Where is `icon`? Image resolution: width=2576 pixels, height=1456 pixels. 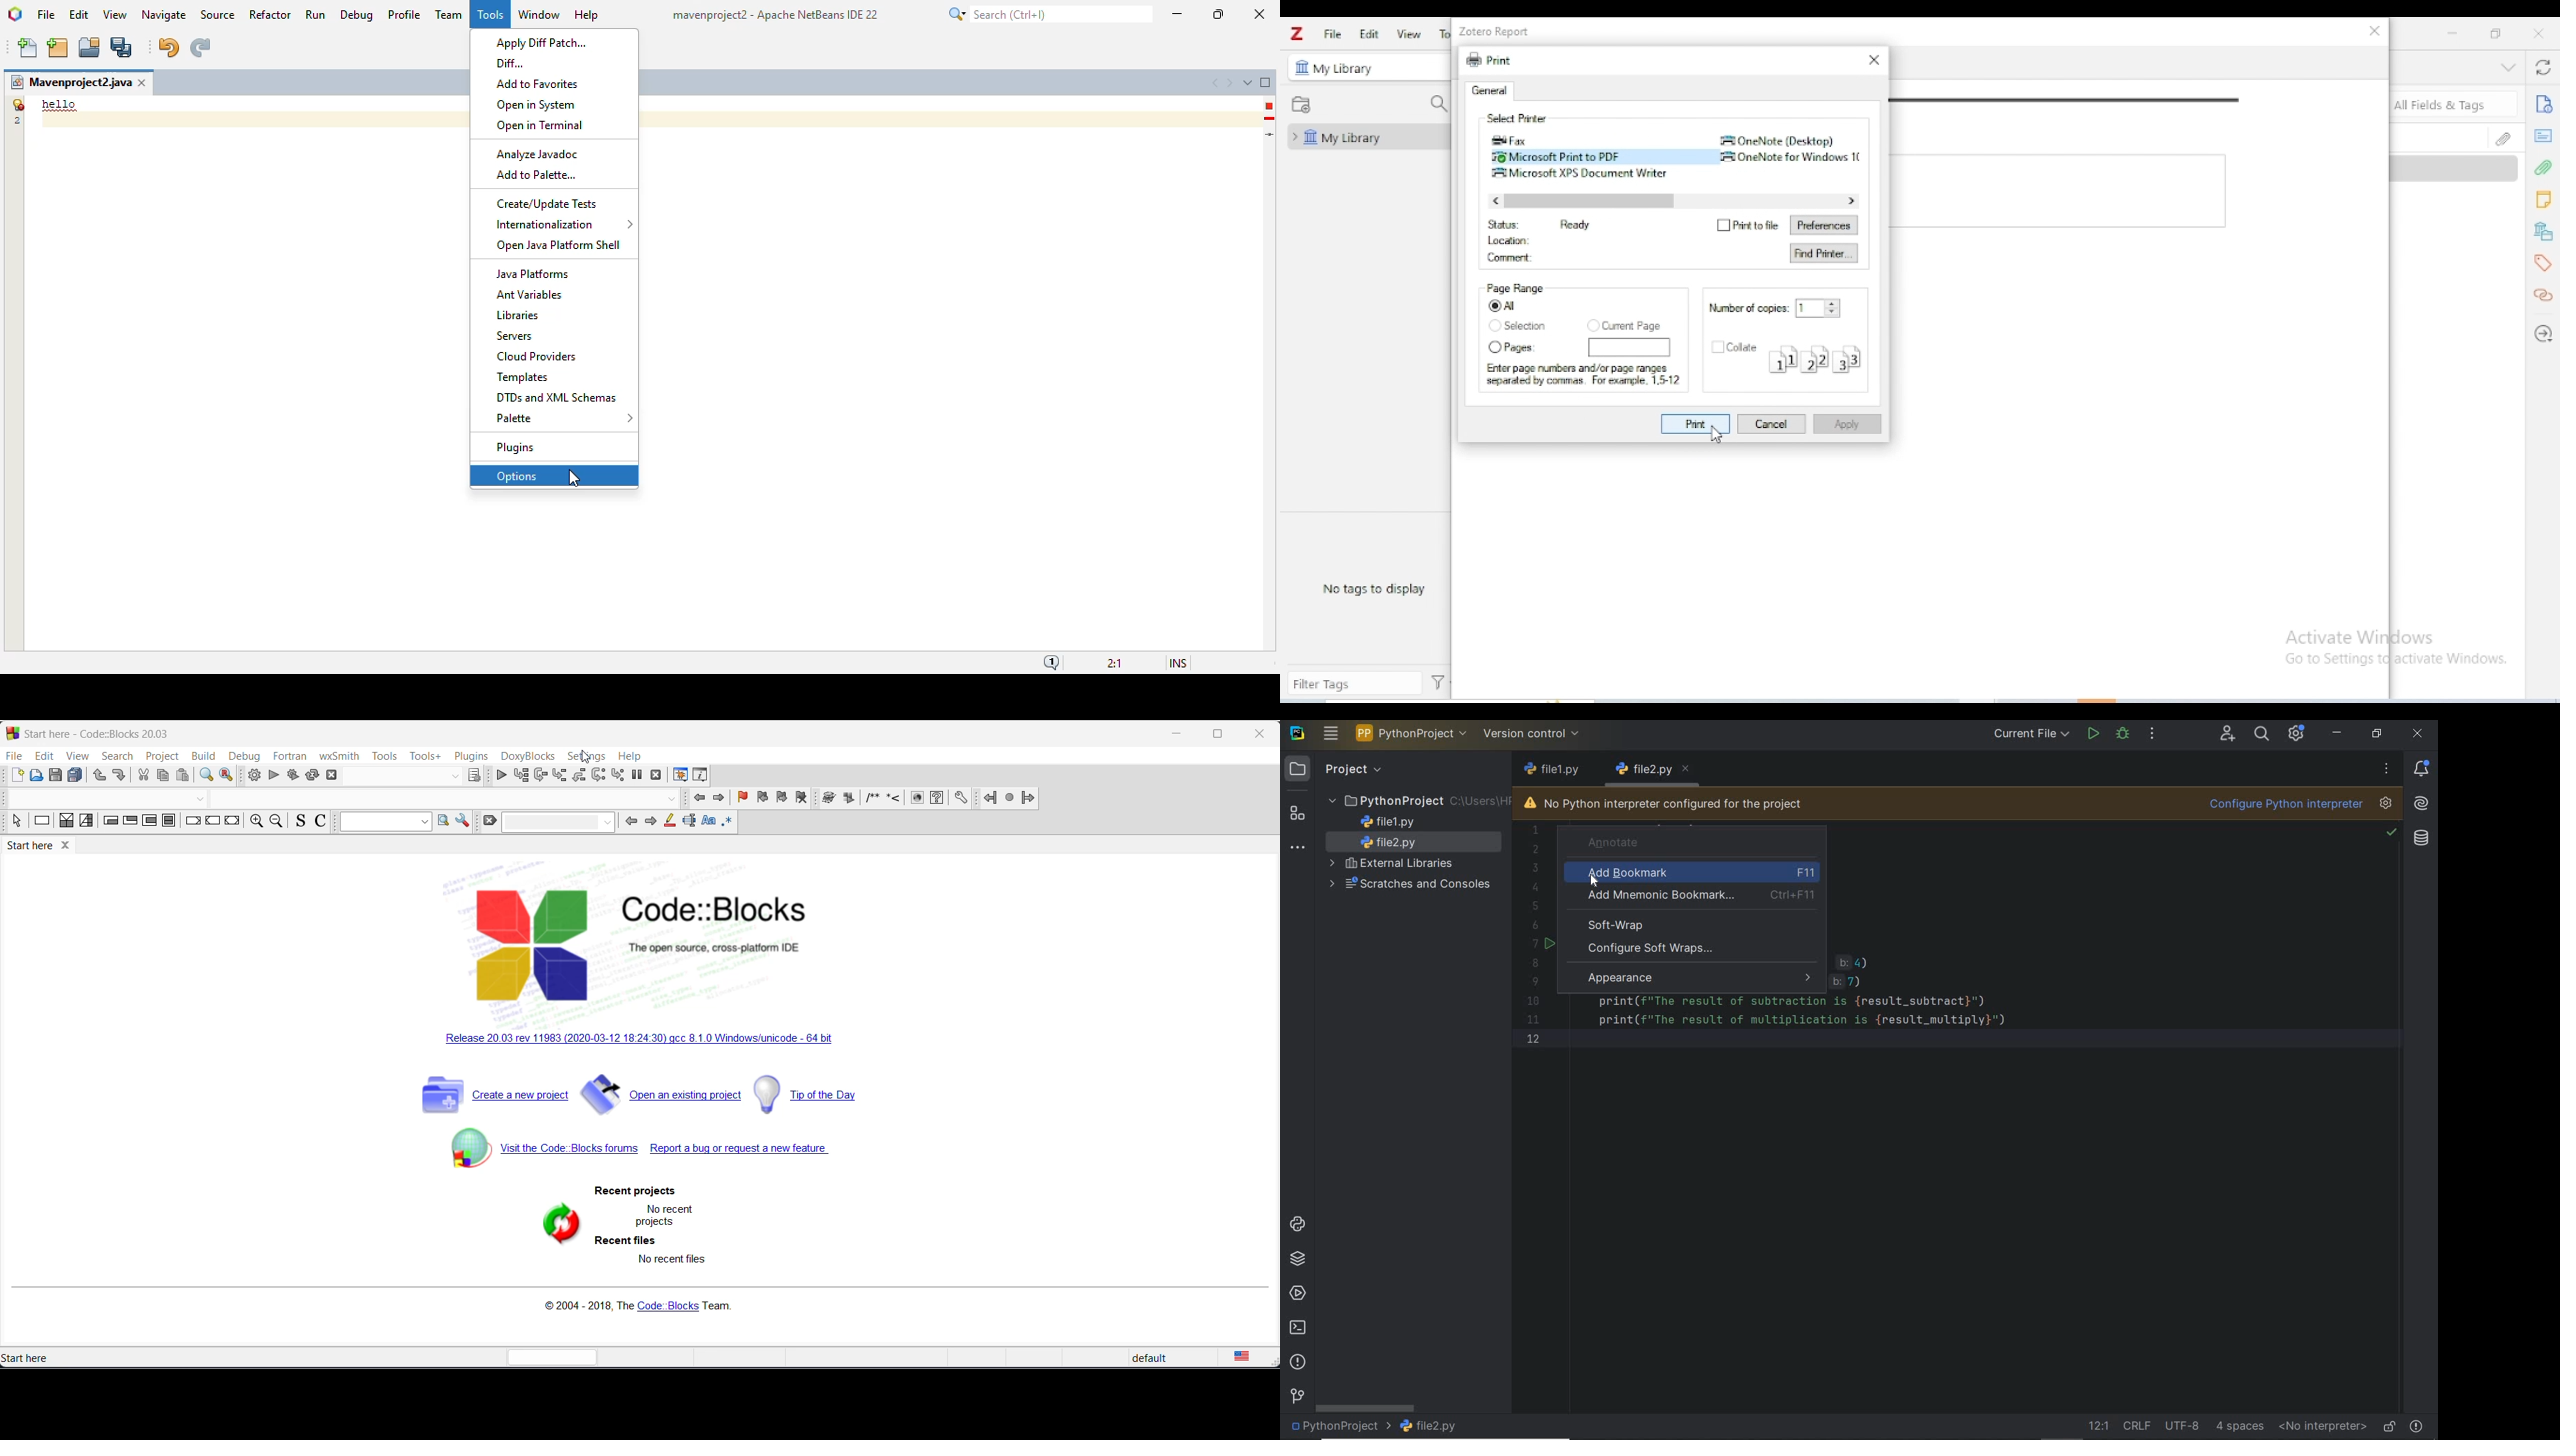 icon is located at coordinates (1300, 67).